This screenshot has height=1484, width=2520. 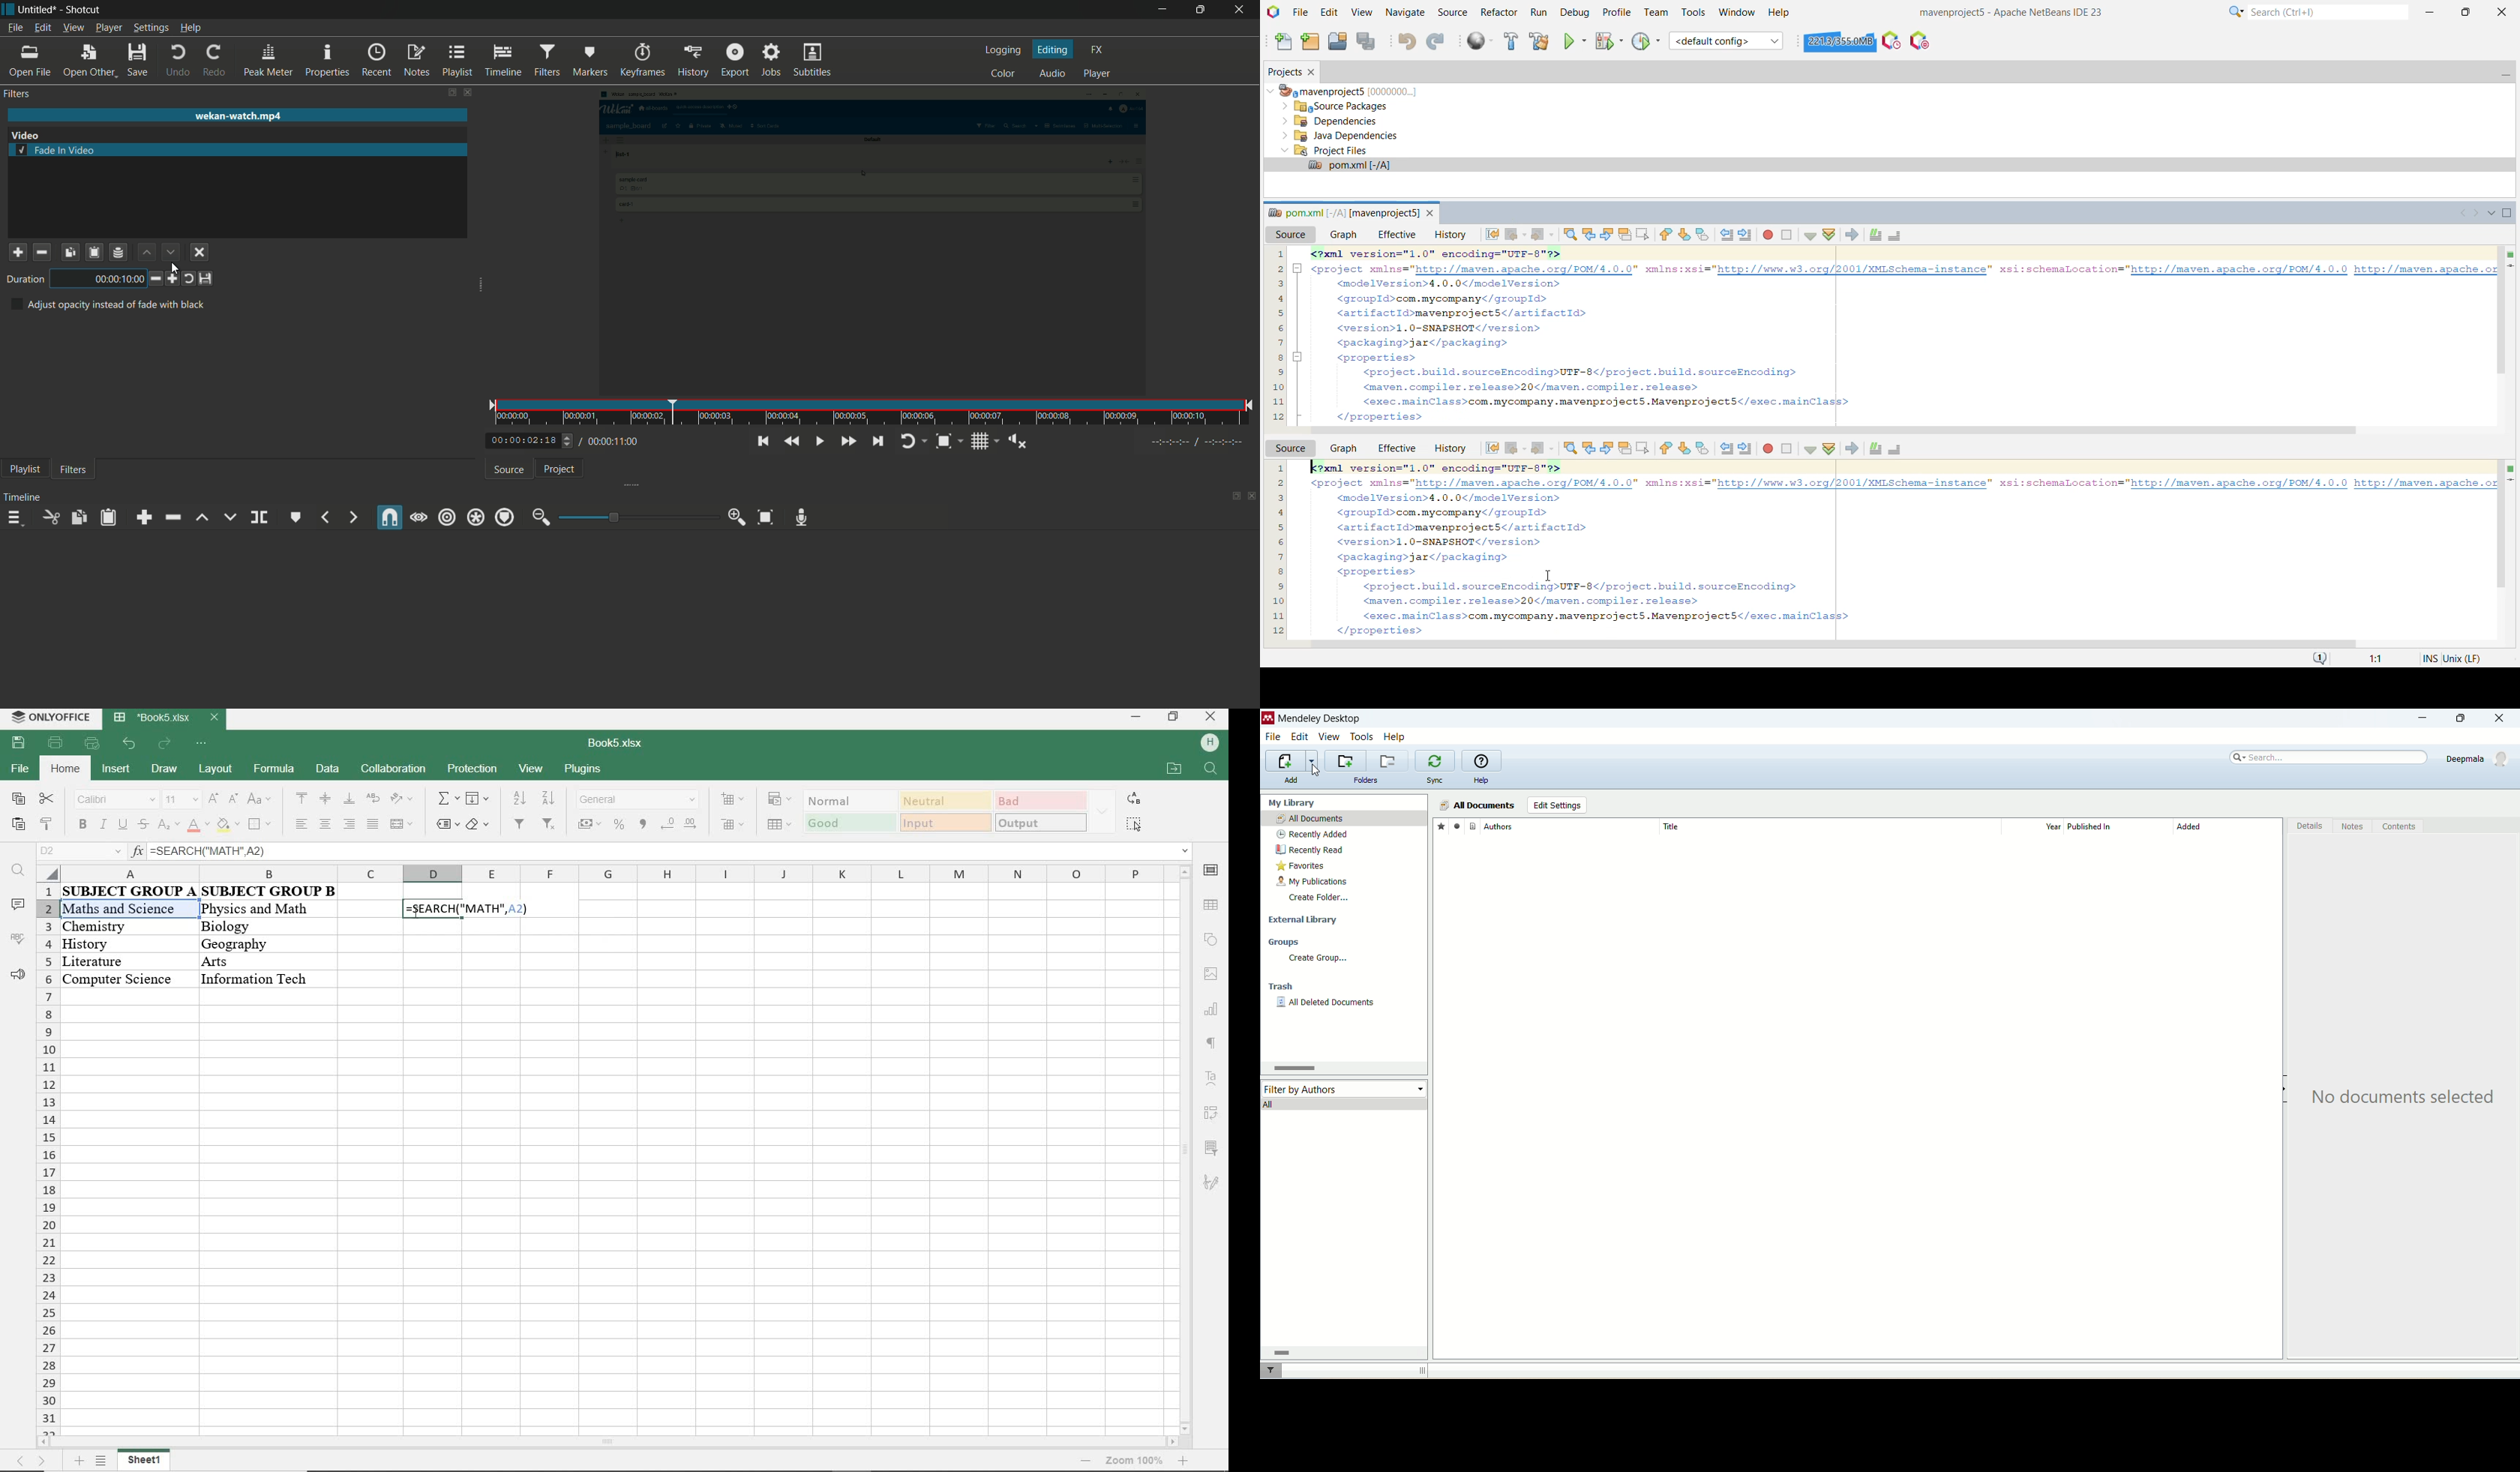 What do you see at coordinates (328, 768) in the screenshot?
I see `data` at bounding box center [328, 768].